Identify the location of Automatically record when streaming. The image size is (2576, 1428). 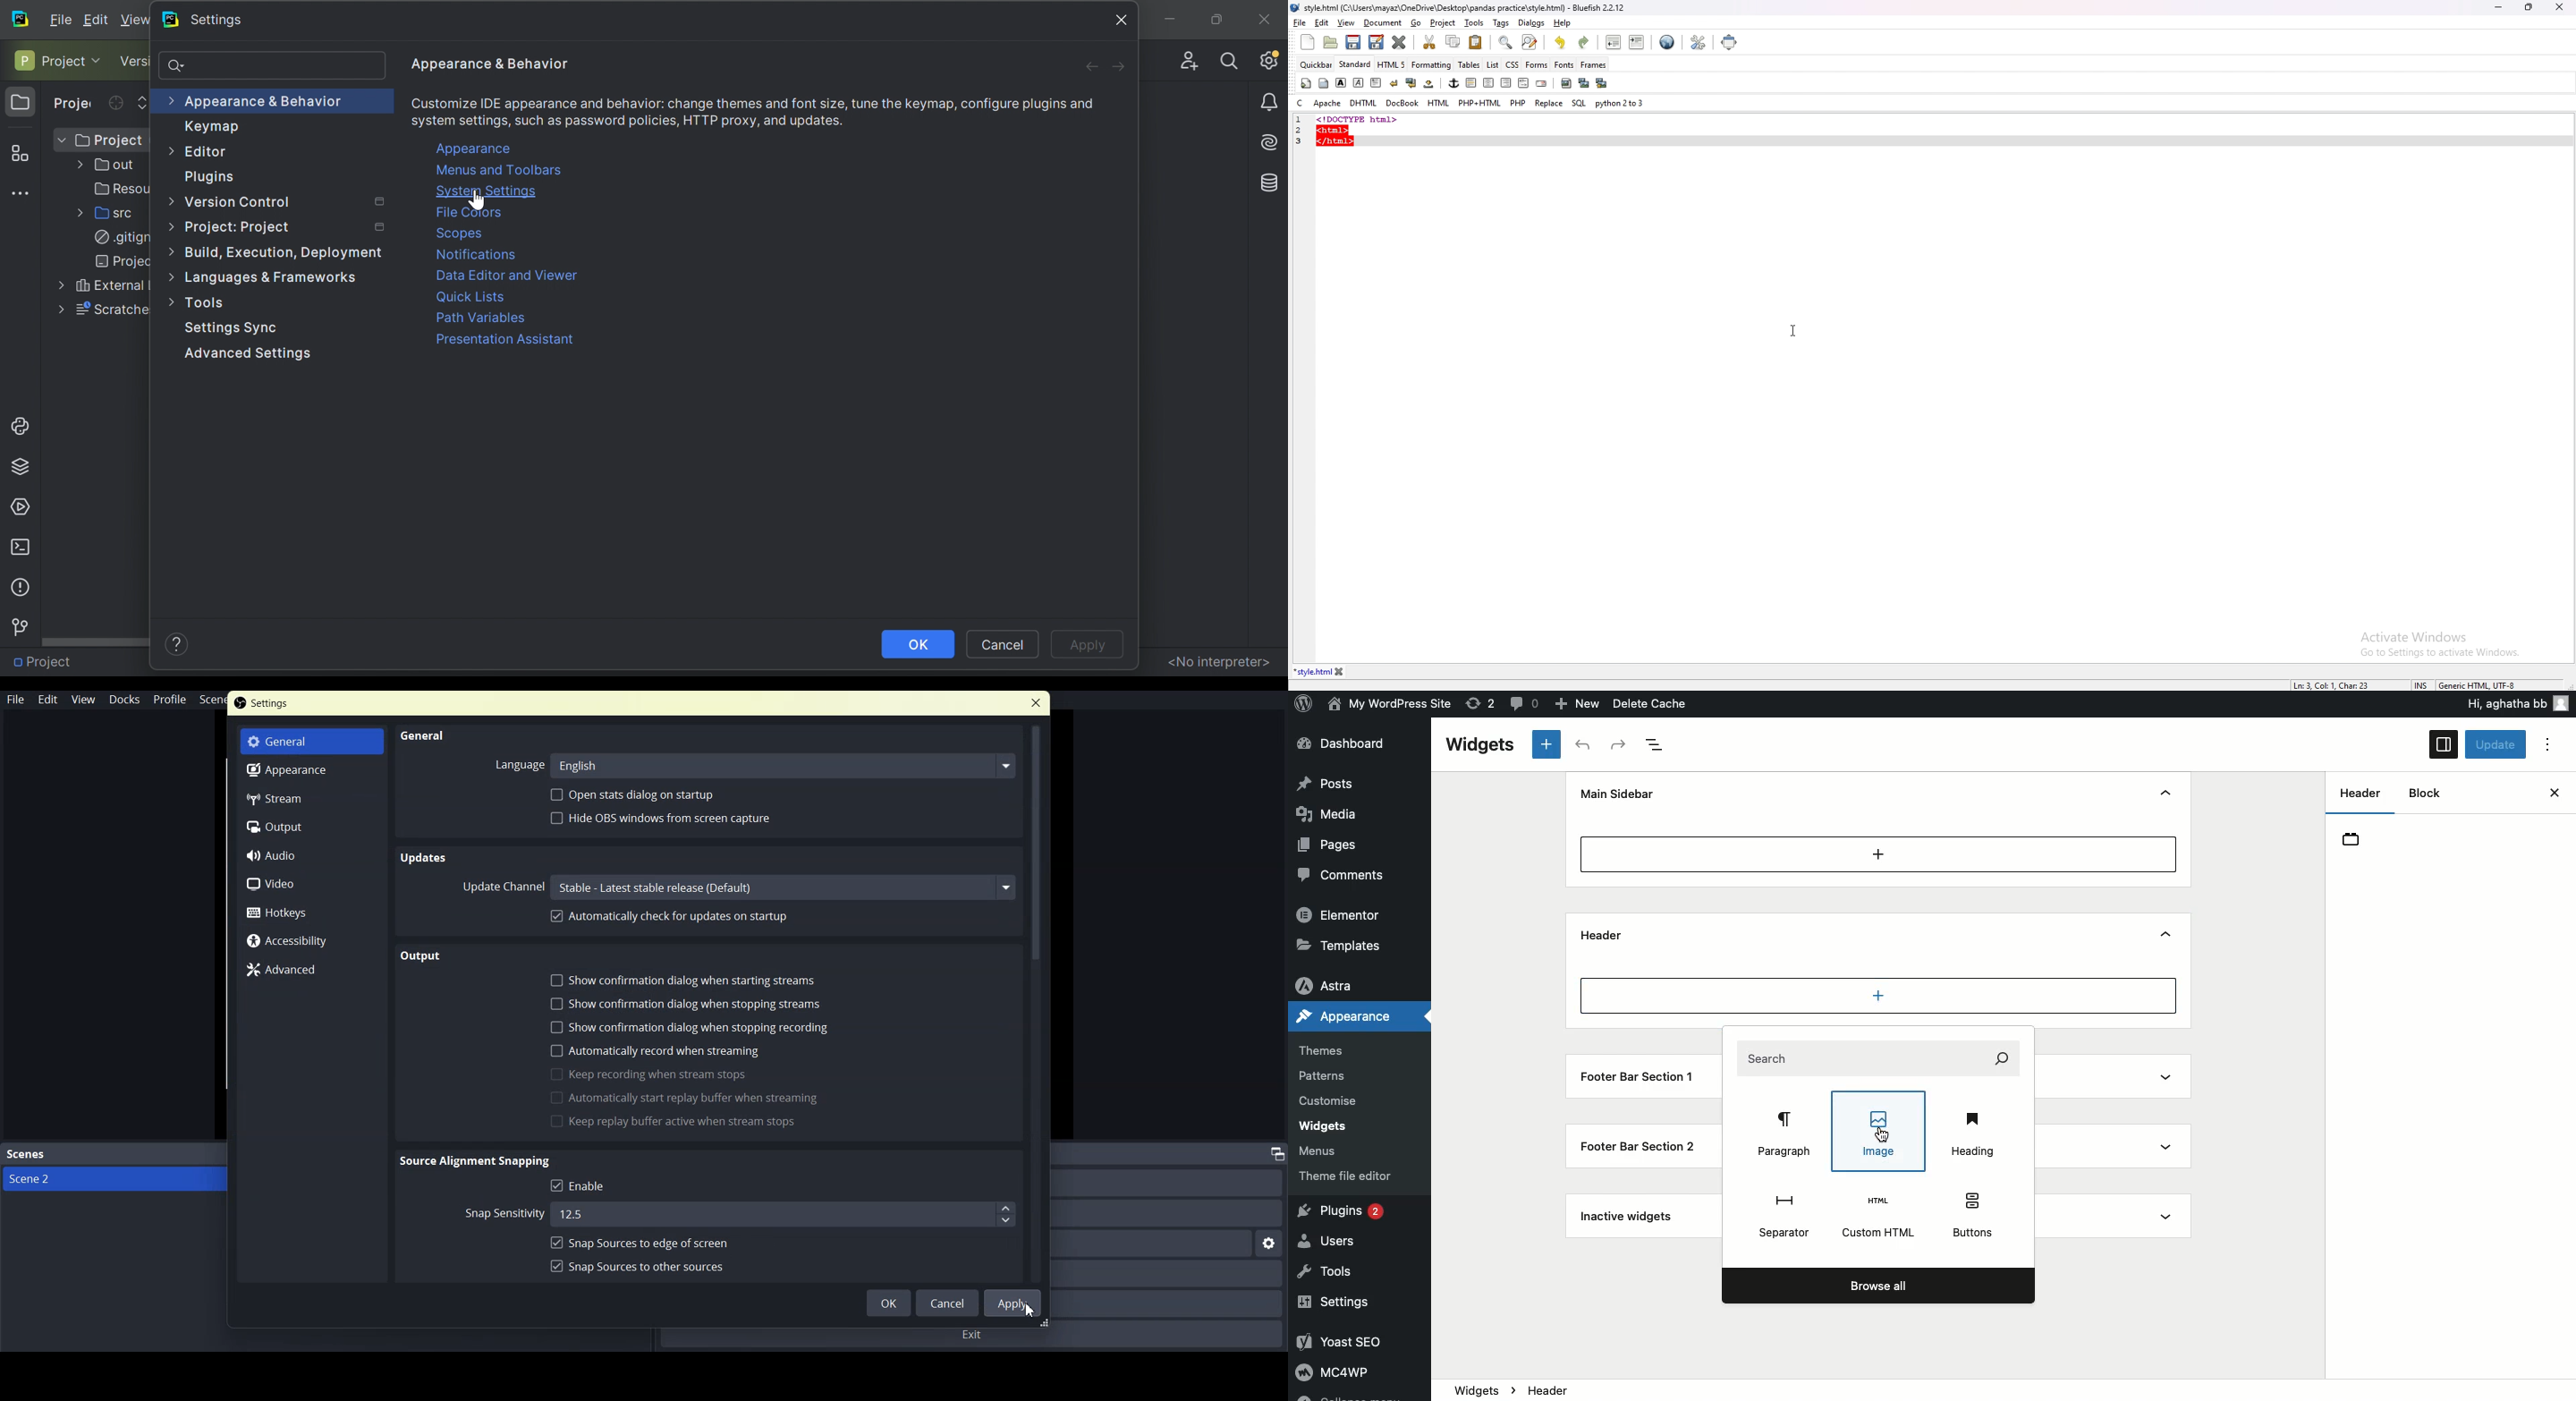
(655, 1050).